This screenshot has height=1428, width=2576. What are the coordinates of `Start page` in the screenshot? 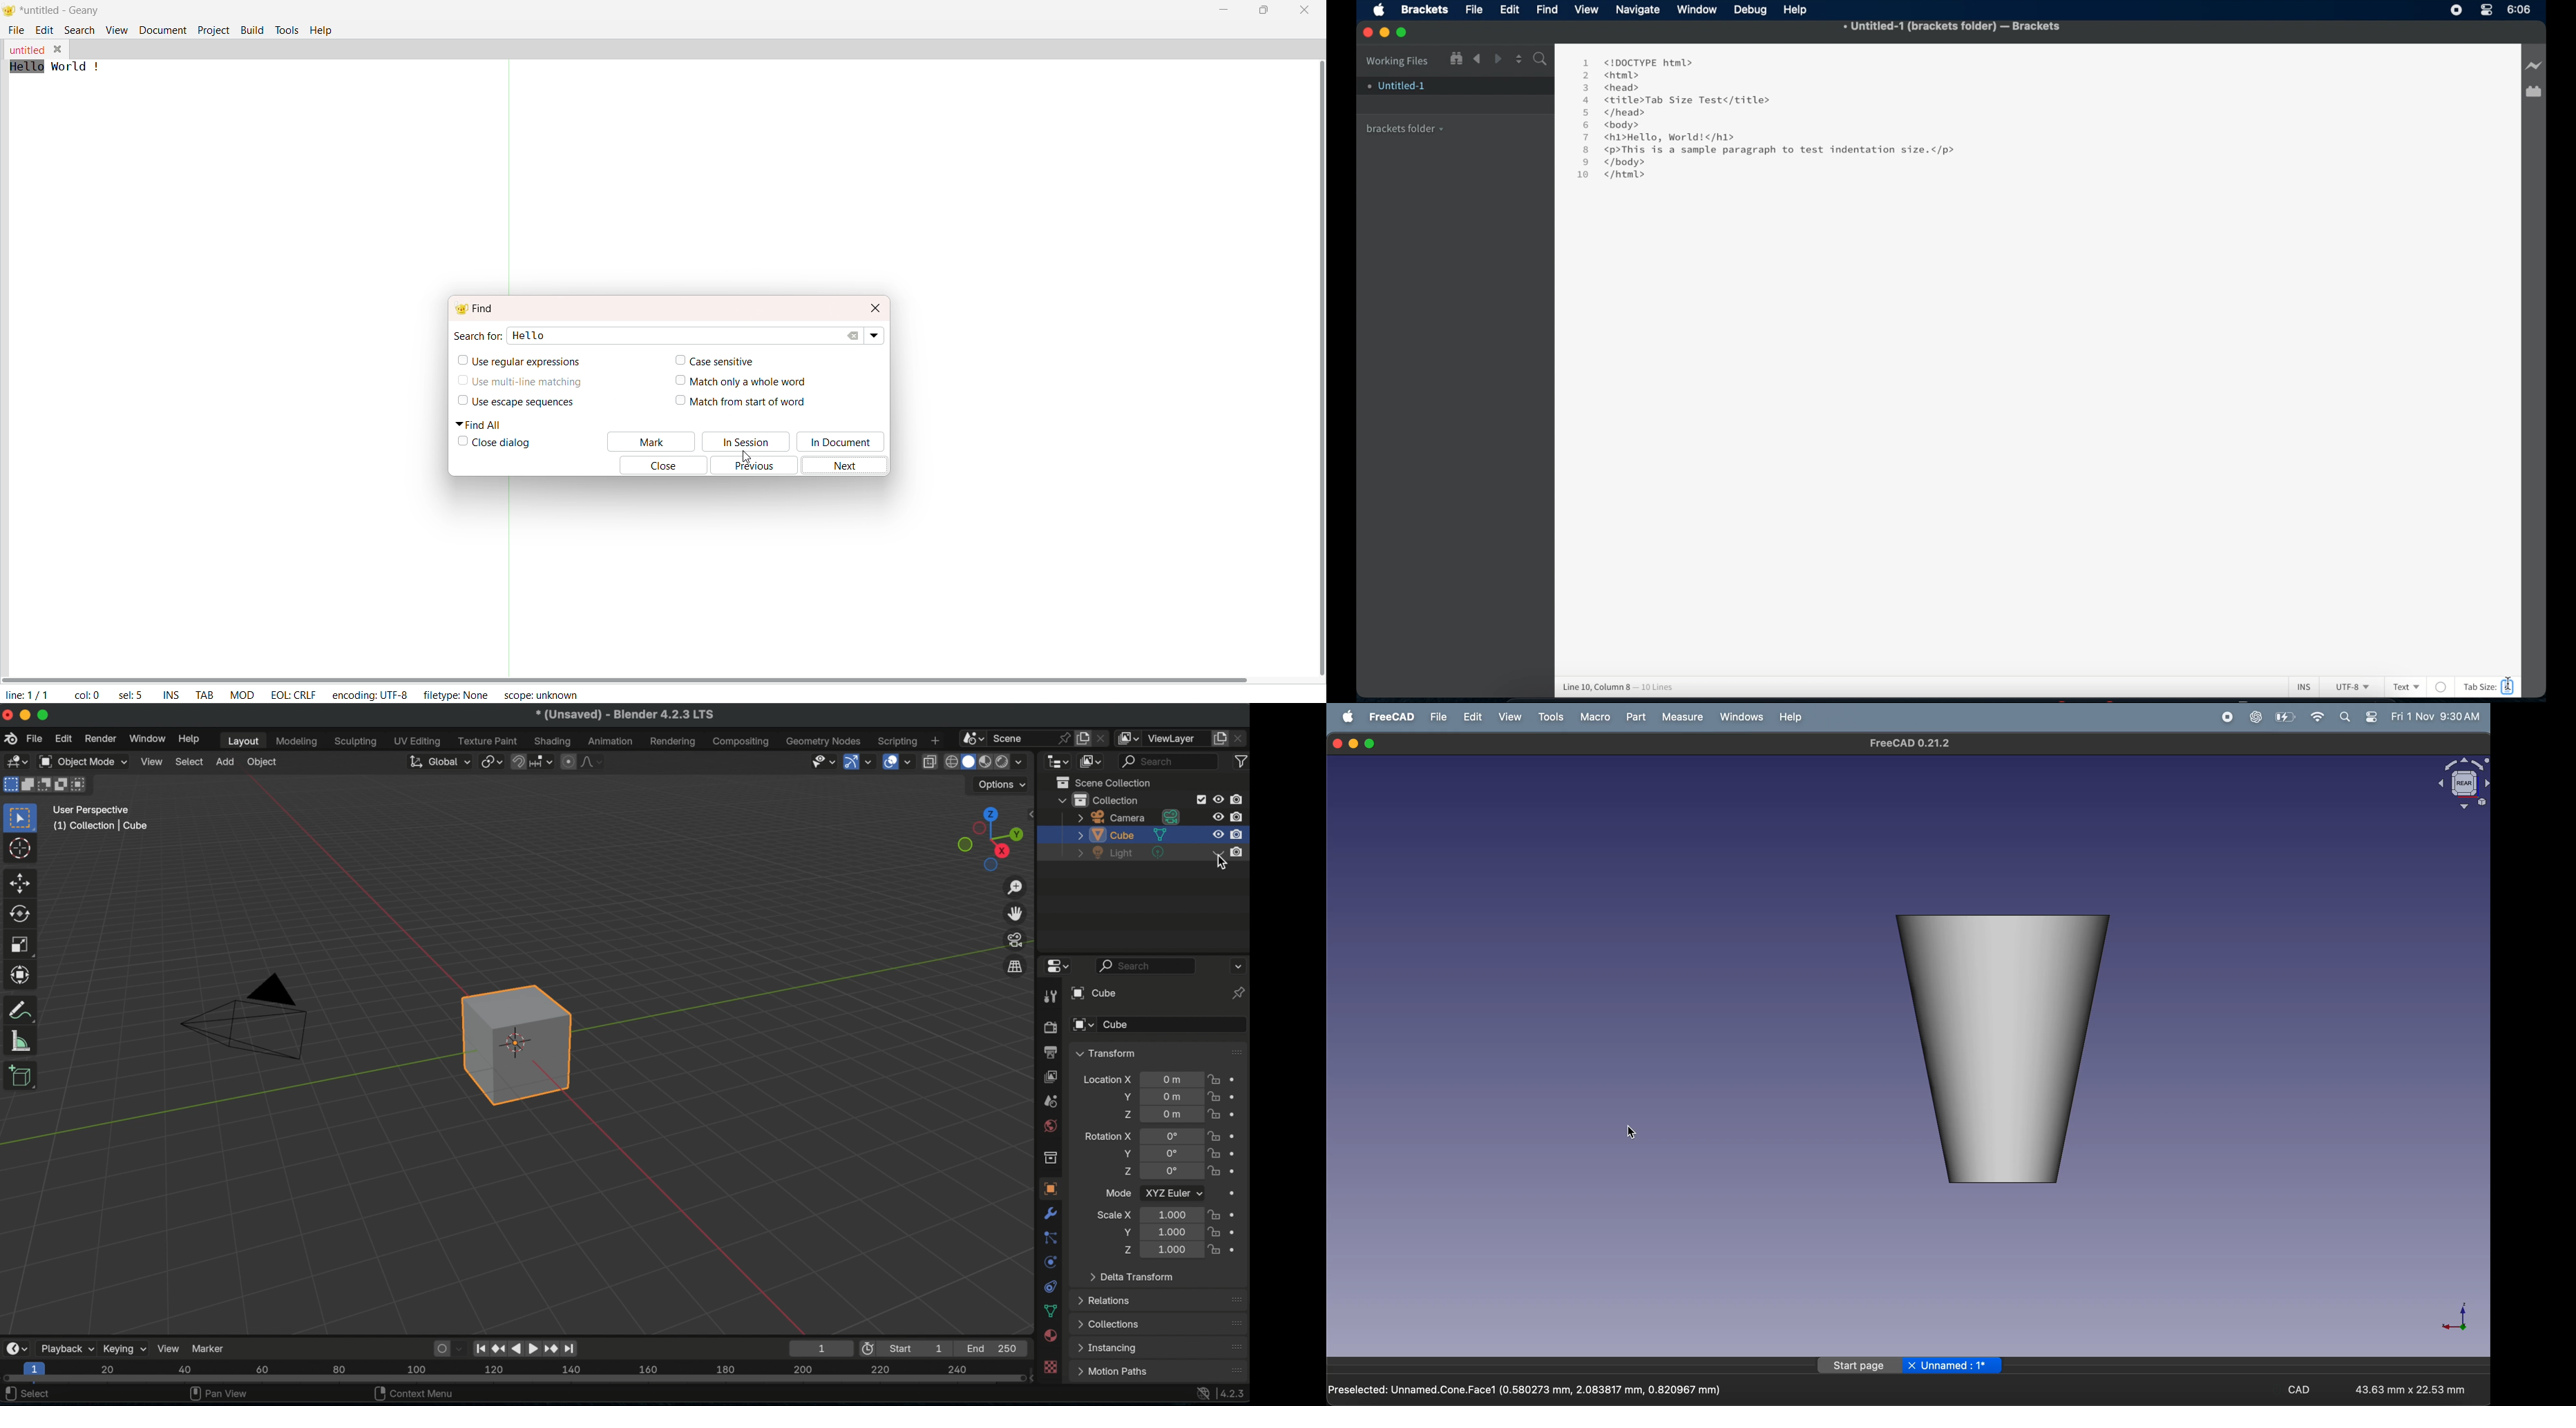 It's located at (1859, 1366).